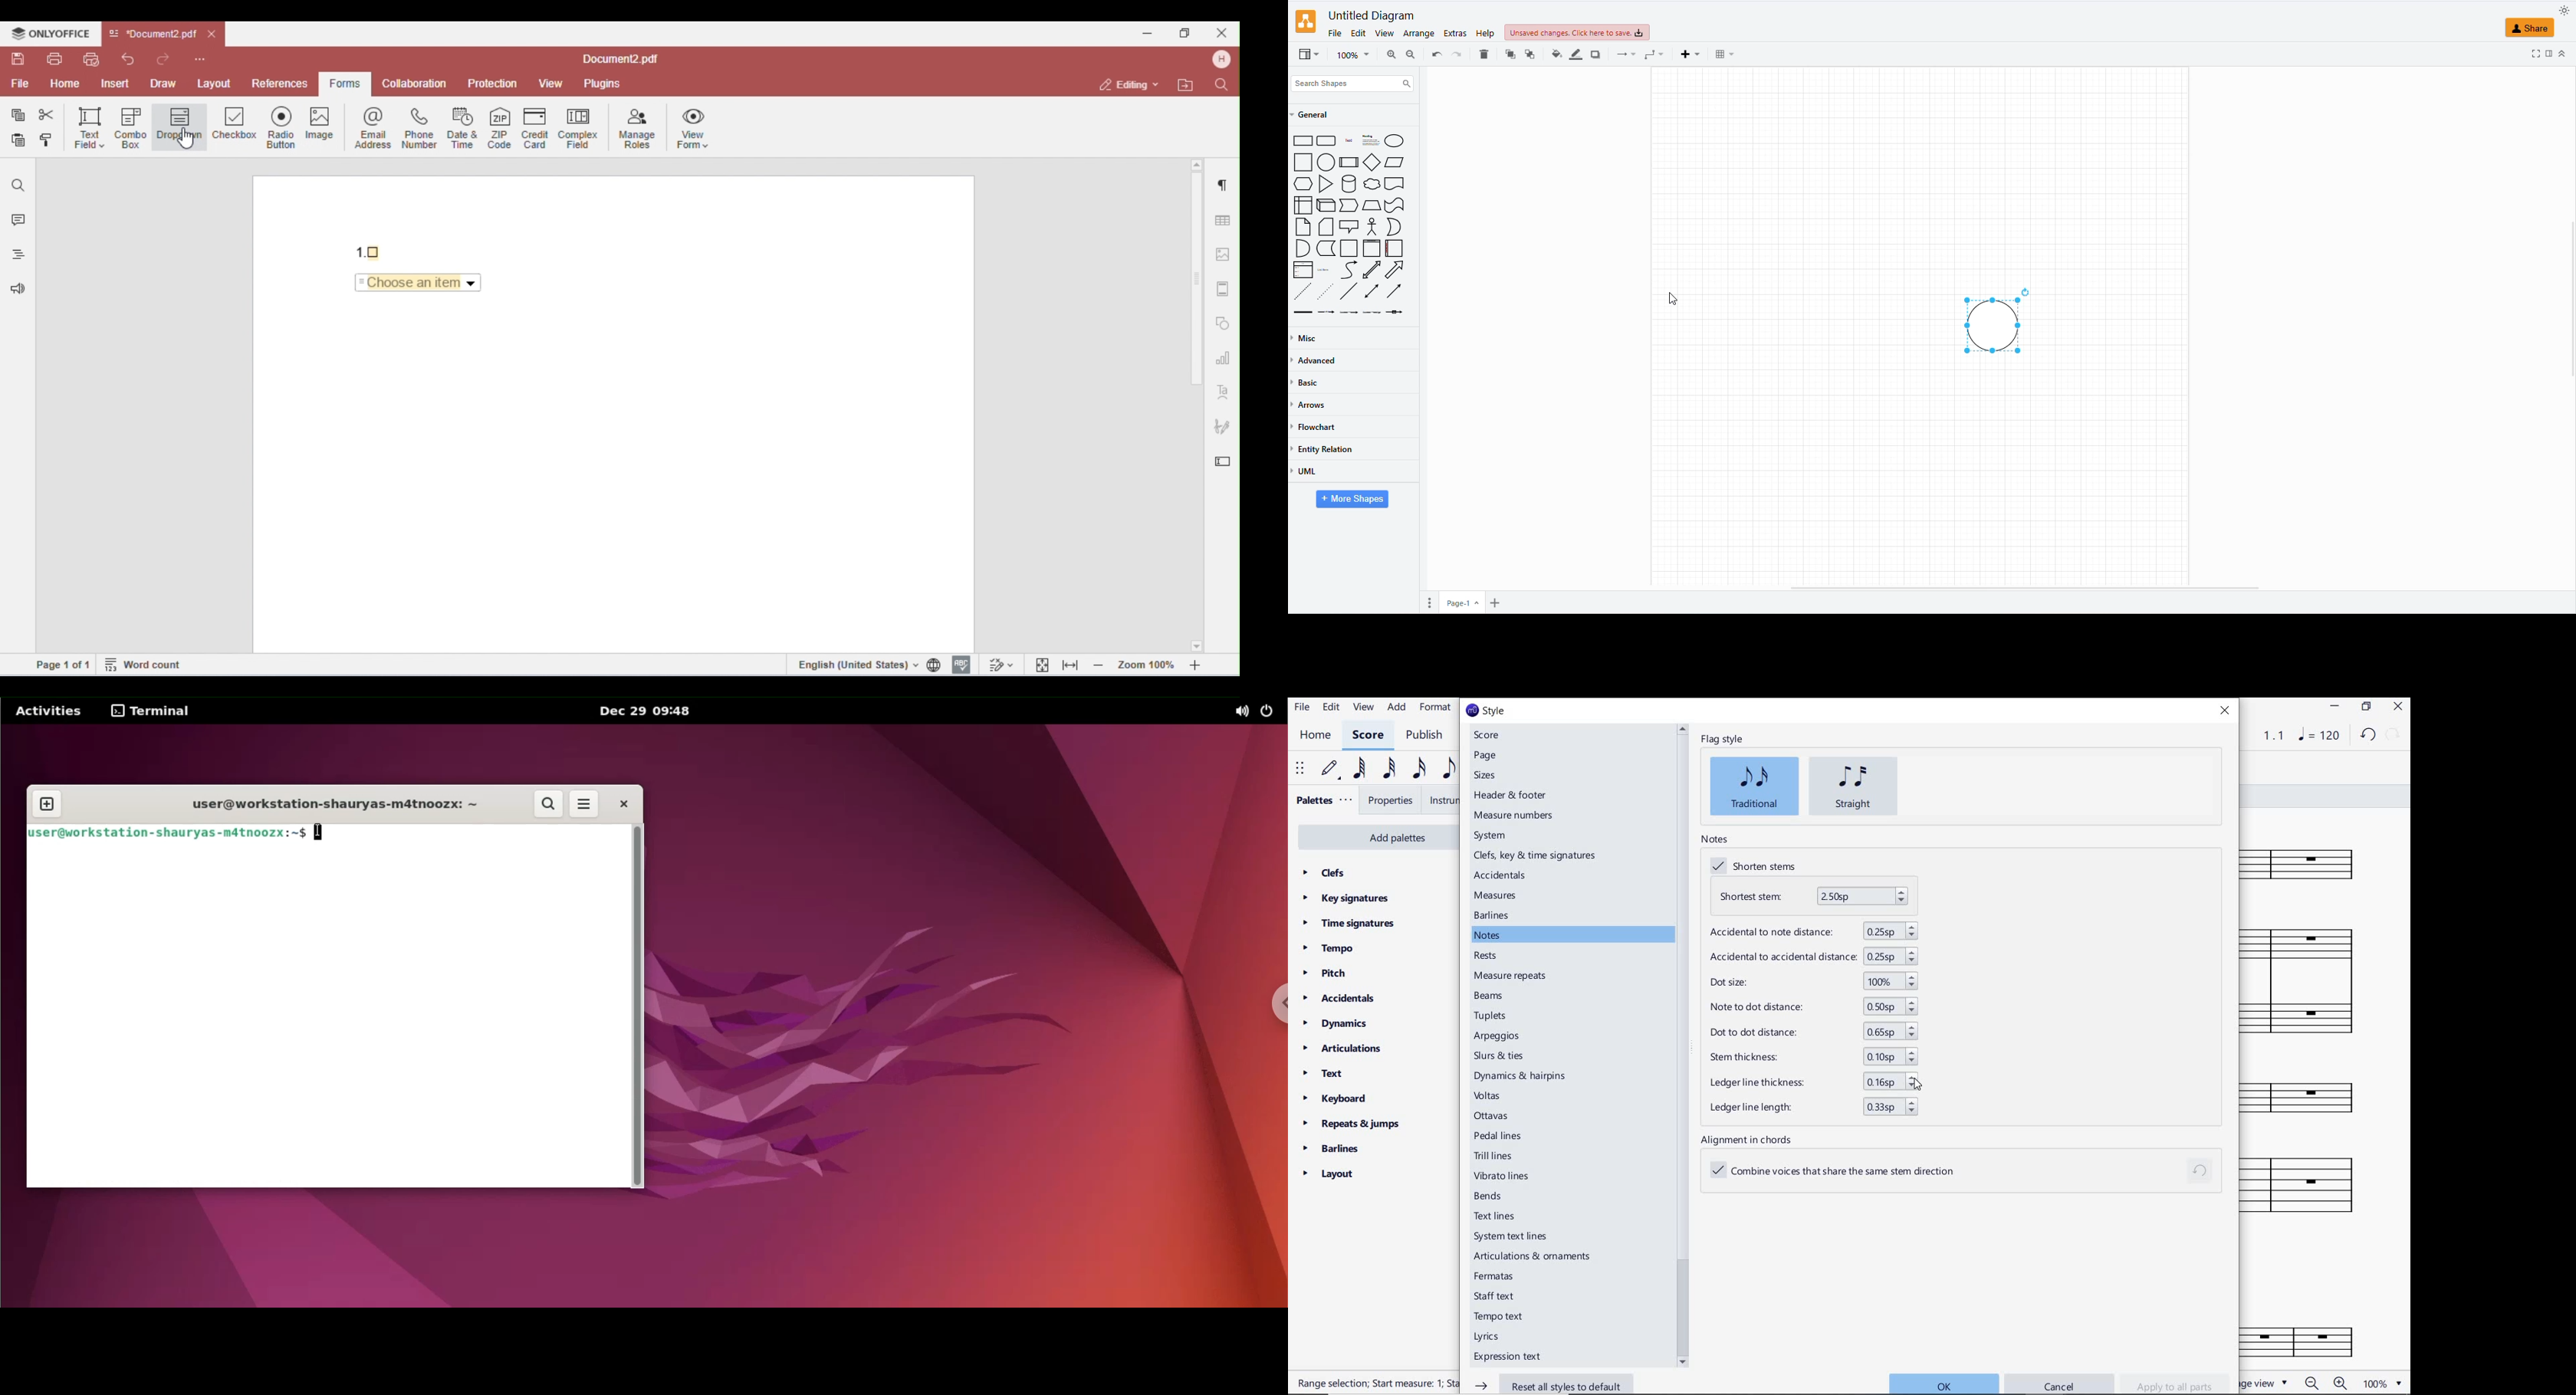  What do you see at coordinates (1350, 85) in the screenshot?
I see `SEARCH` at bounding box center [1350, 85].